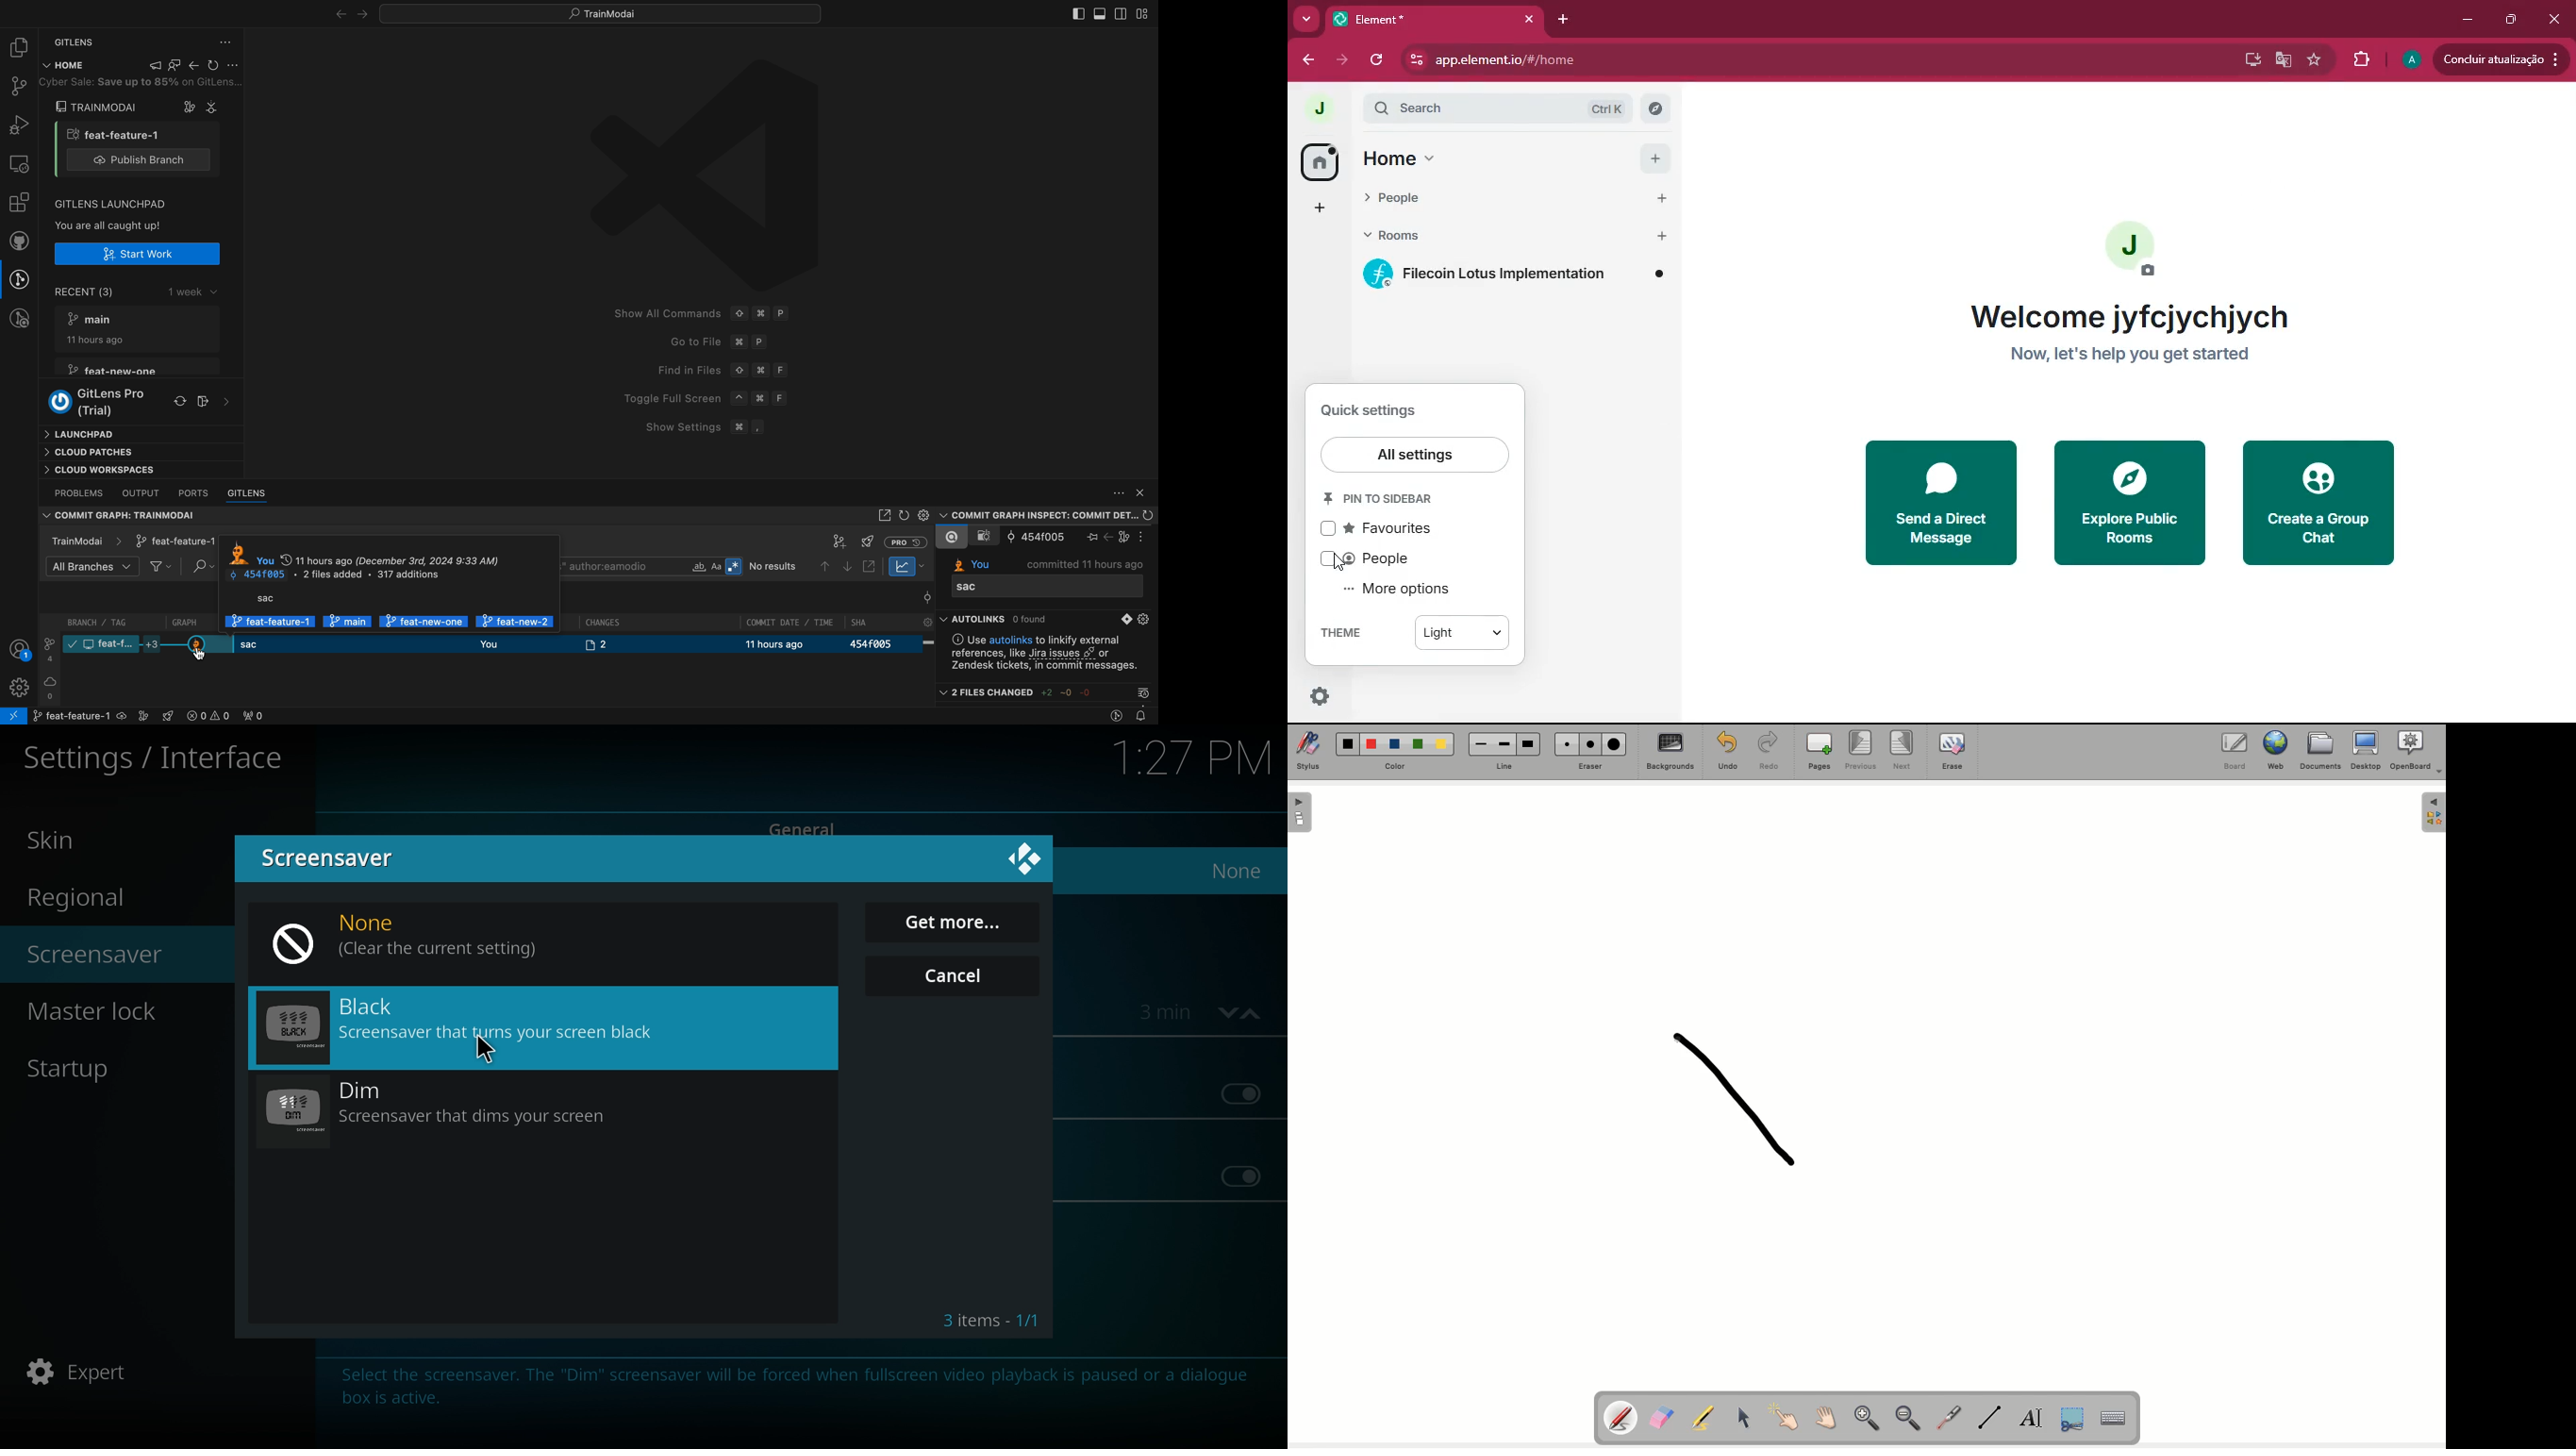 This screenshot has width=2576, height=1456. Describe the element at coordinates (109, 326) in the screenshot. I see `7° main` at that location.